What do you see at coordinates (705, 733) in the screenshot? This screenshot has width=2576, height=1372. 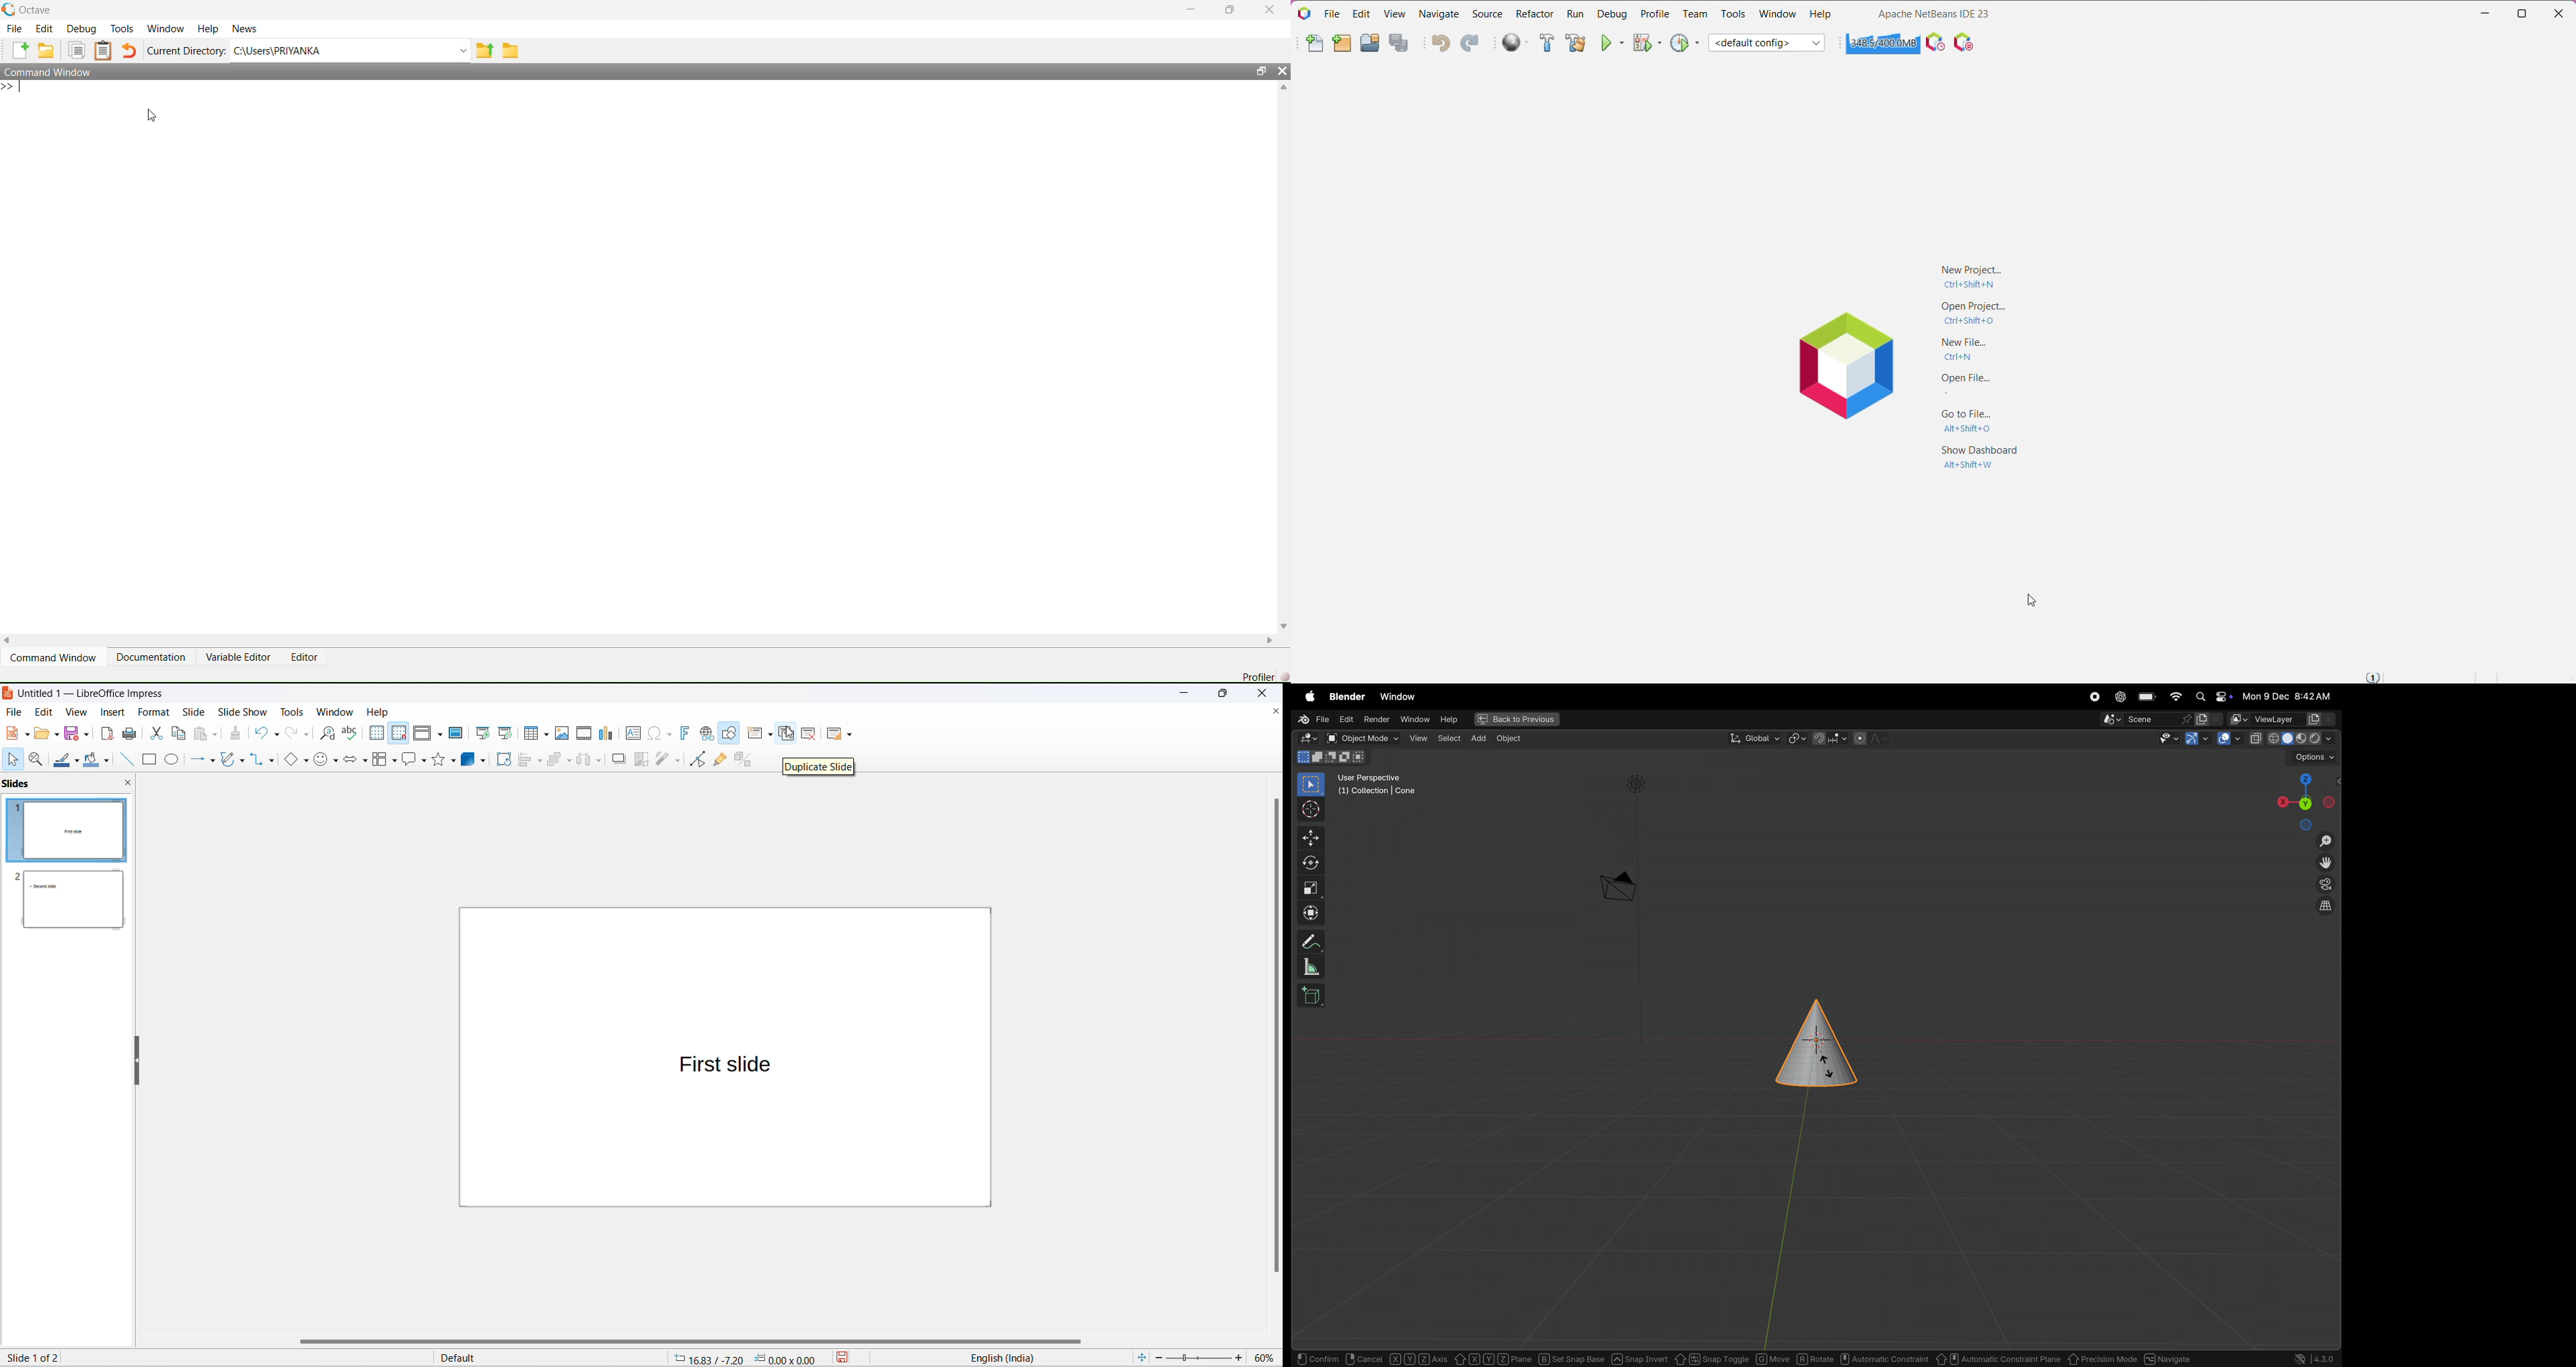 I see `insert hyperlinks` at bounding box center [705, 733].